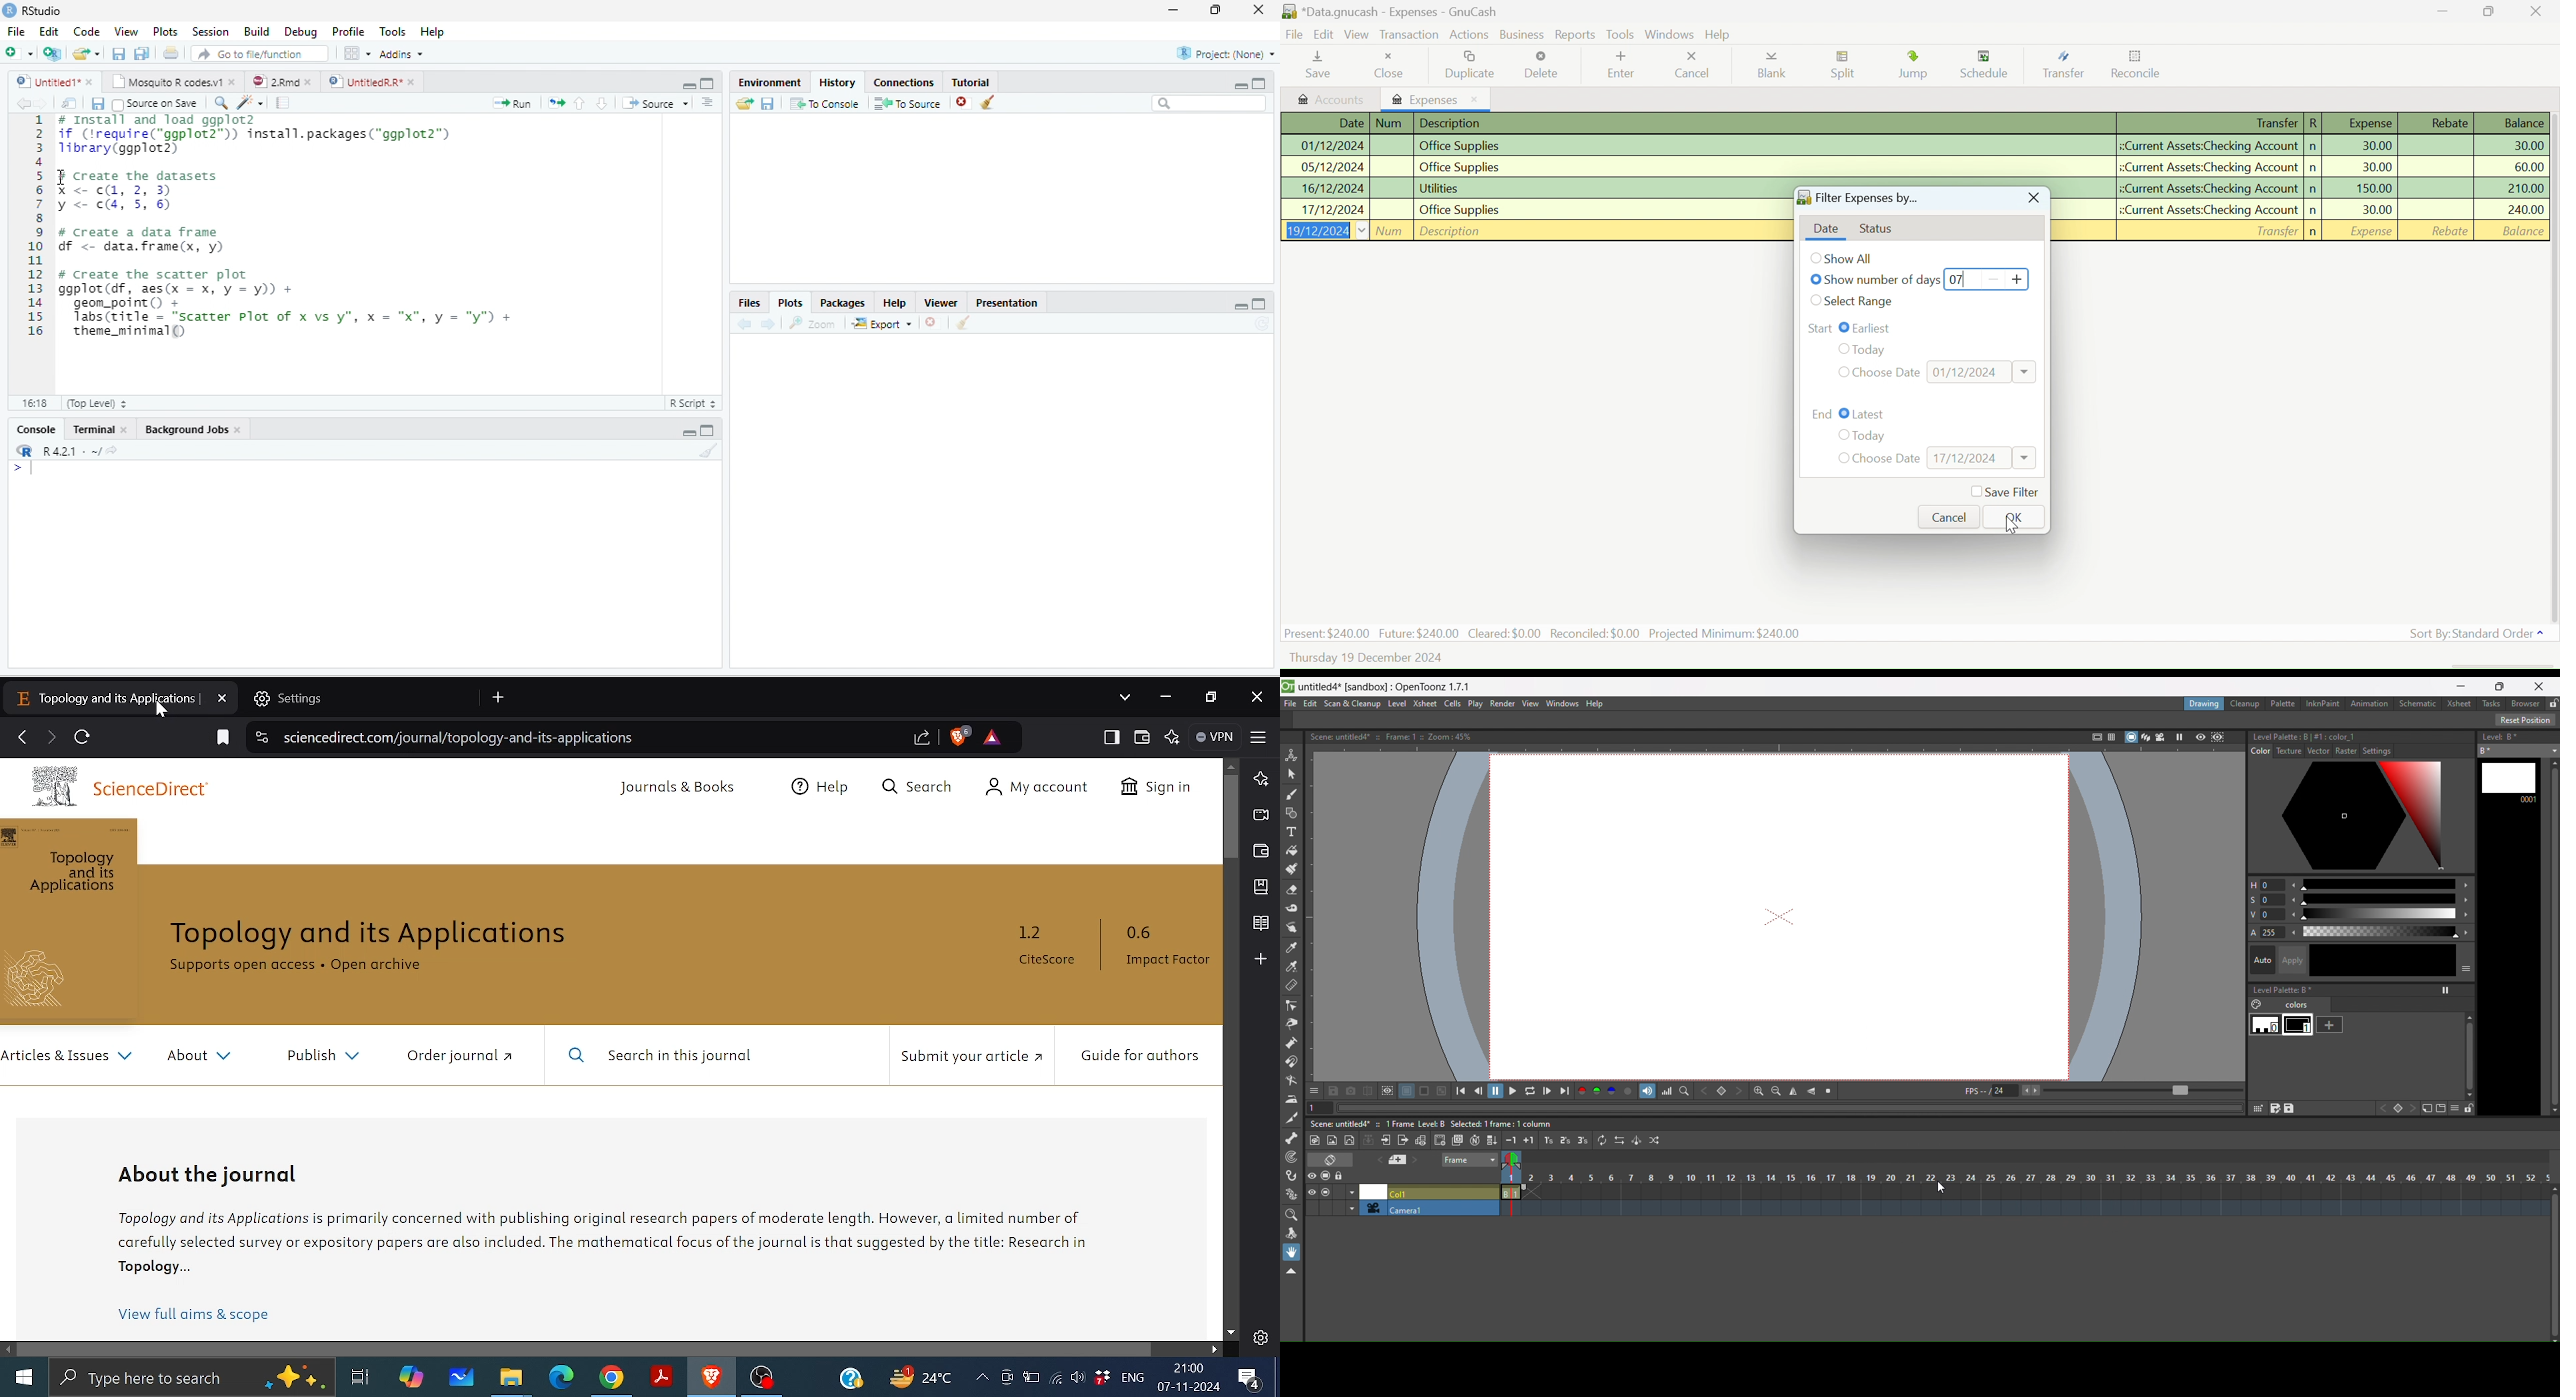 This screenshot has height=1400, width=2576. What do you see at coordinates (23, 467) in the screenshot?
I see `New line` at bounding box center [23, 467].